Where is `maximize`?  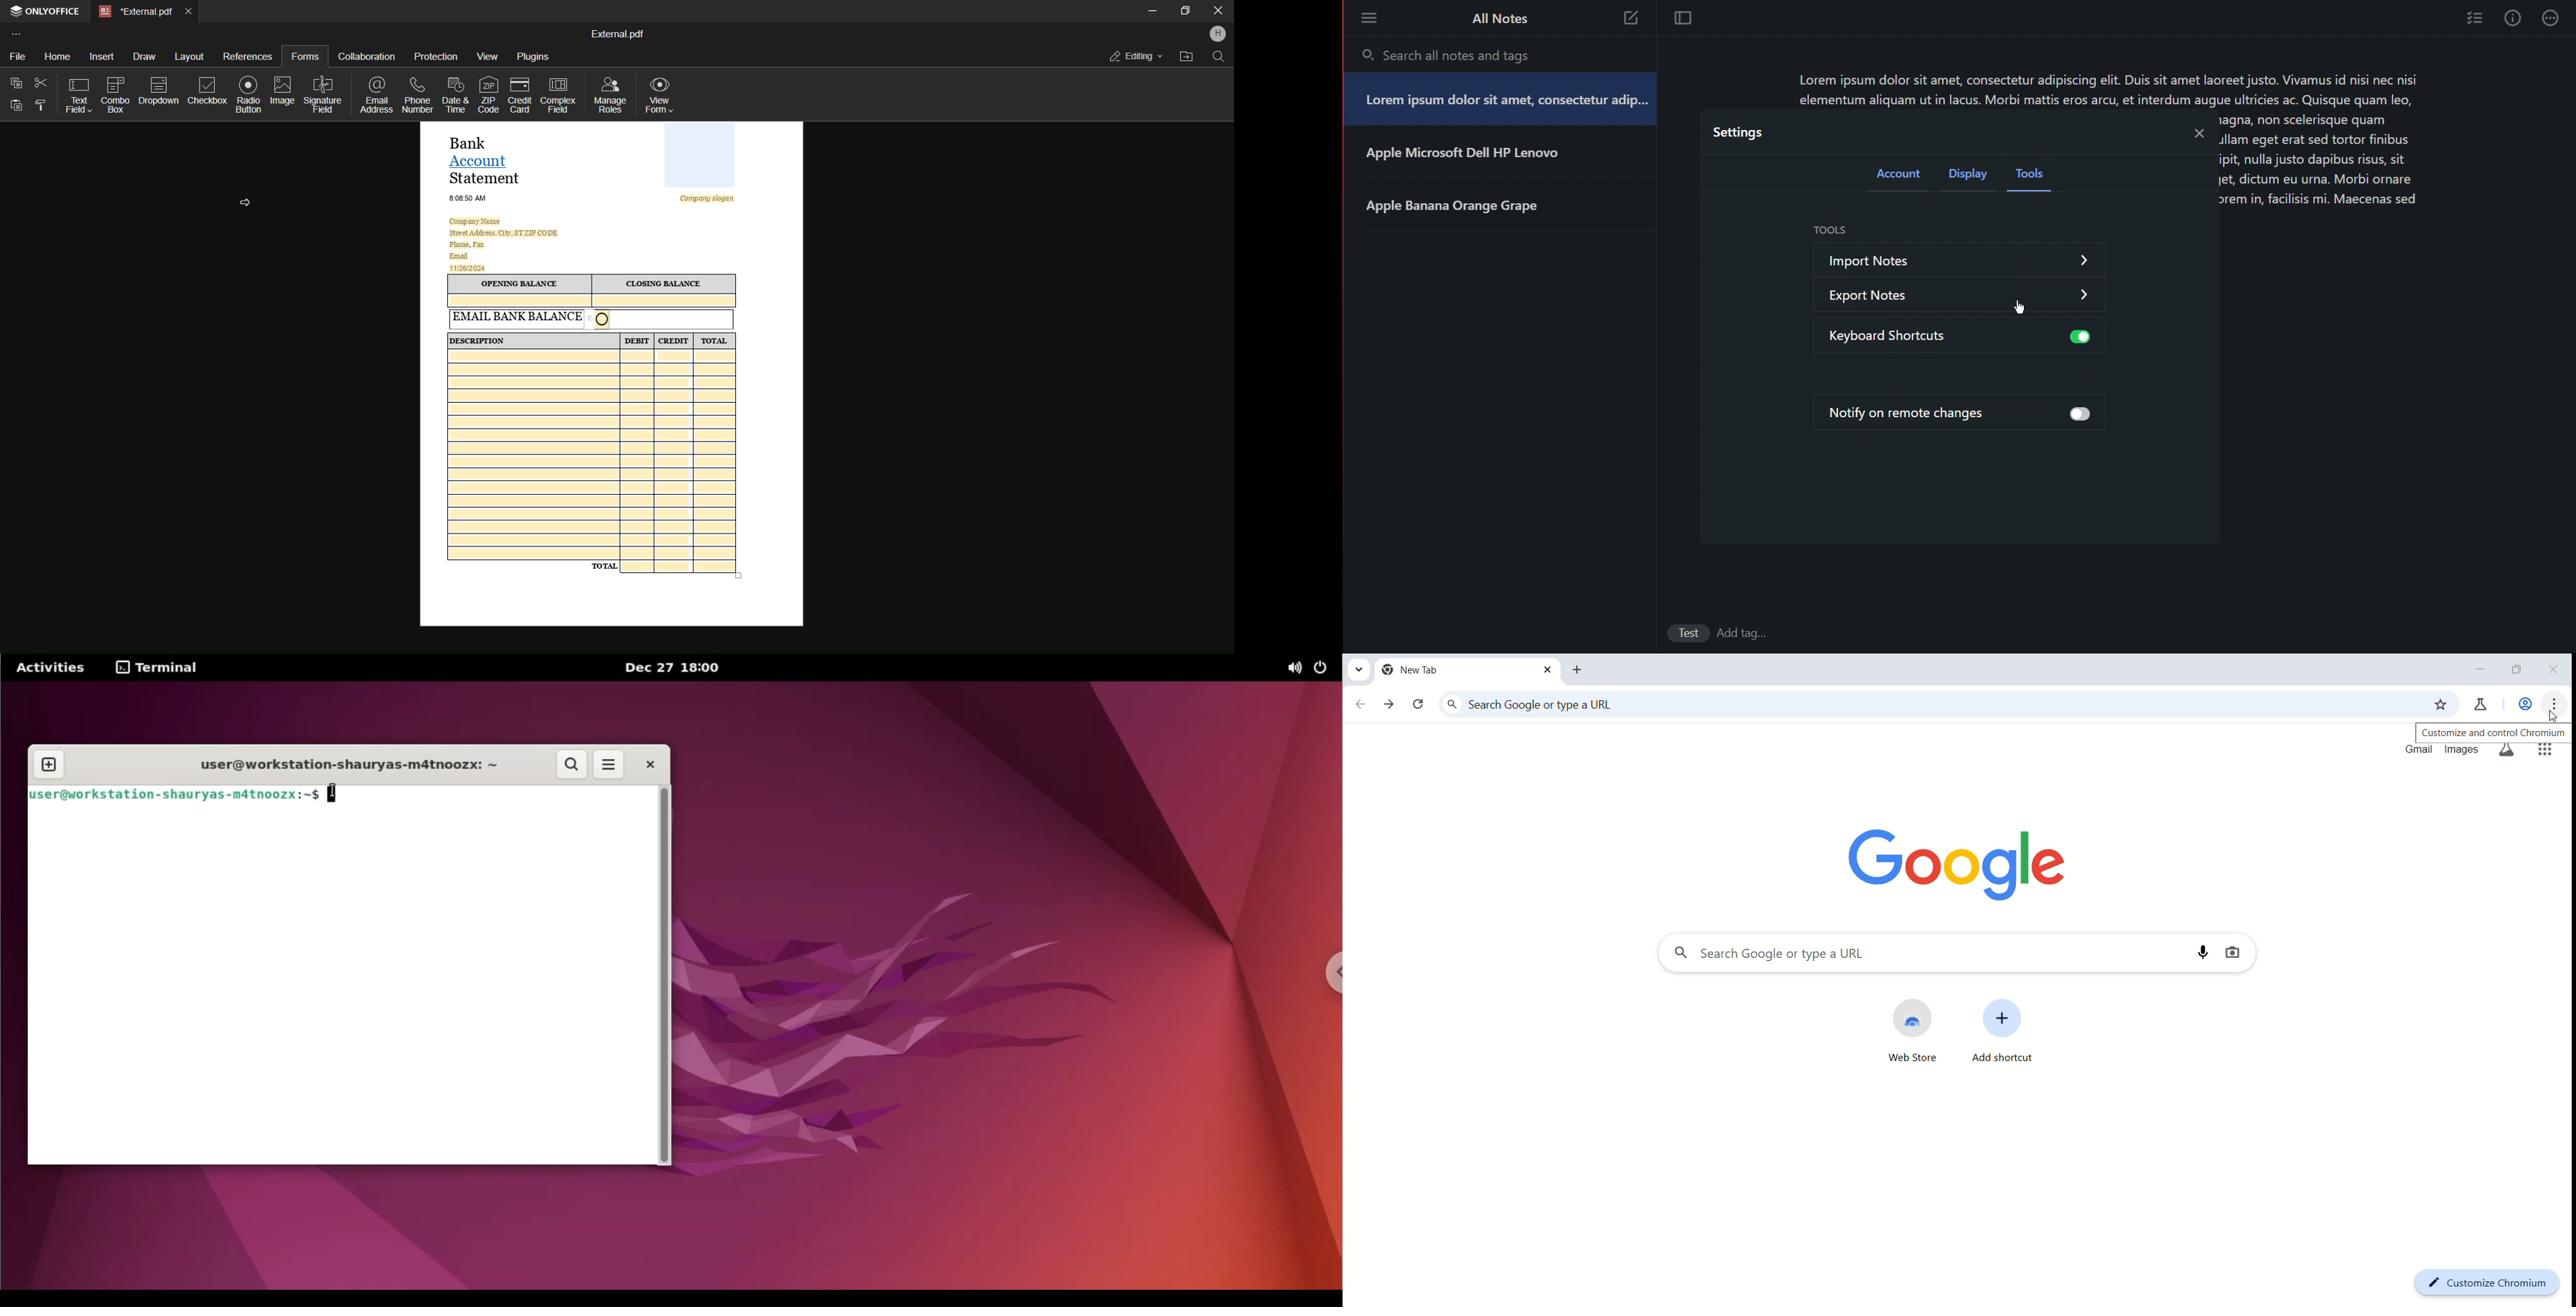
maximize is located at coordinates (1186, 13).